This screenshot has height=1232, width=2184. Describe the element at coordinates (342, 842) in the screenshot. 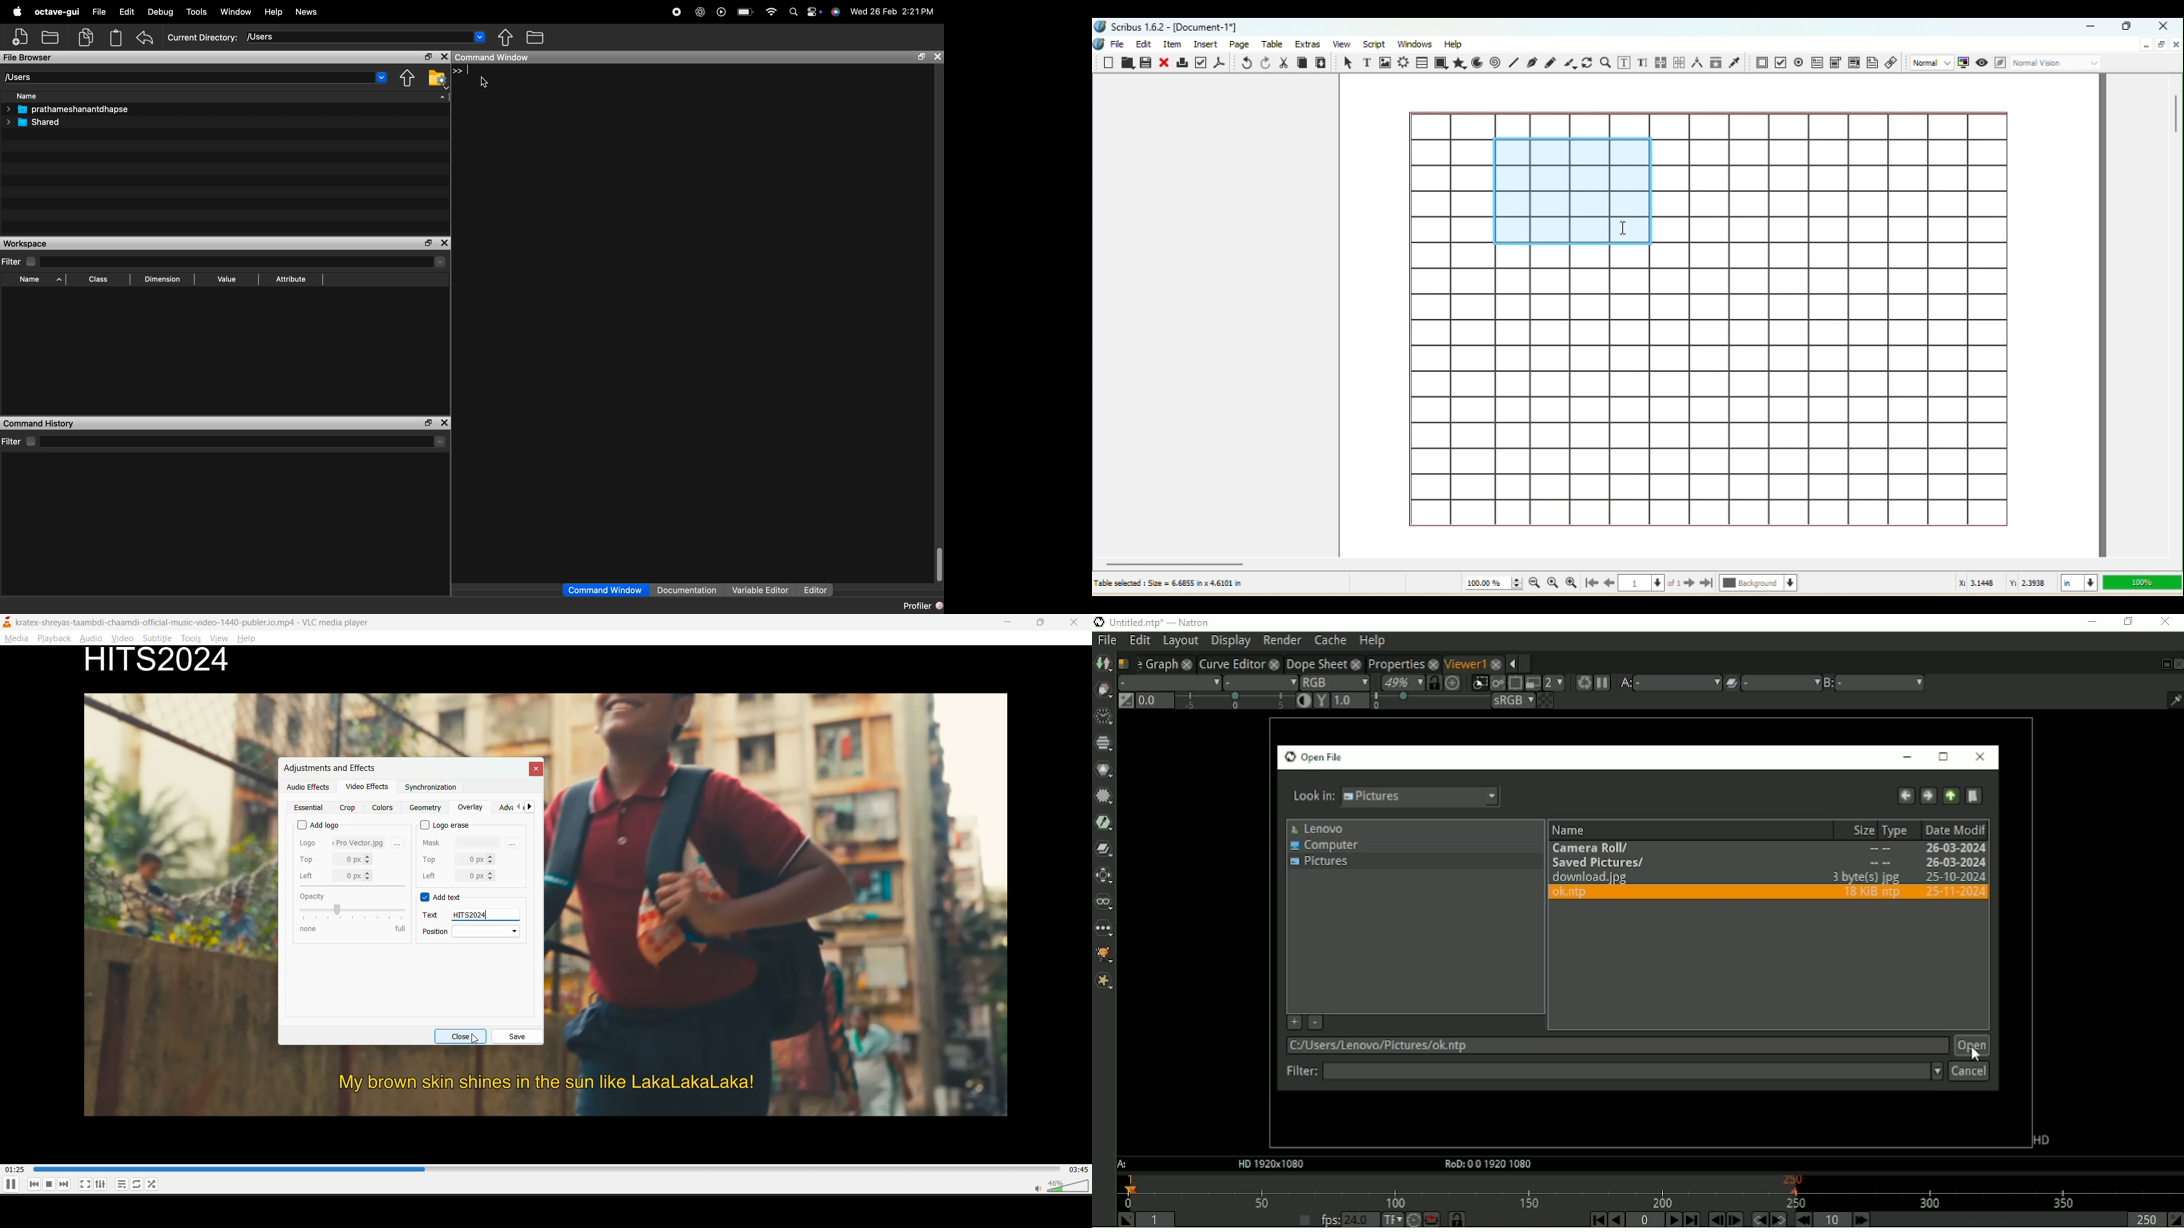

I see `logo` at that location.